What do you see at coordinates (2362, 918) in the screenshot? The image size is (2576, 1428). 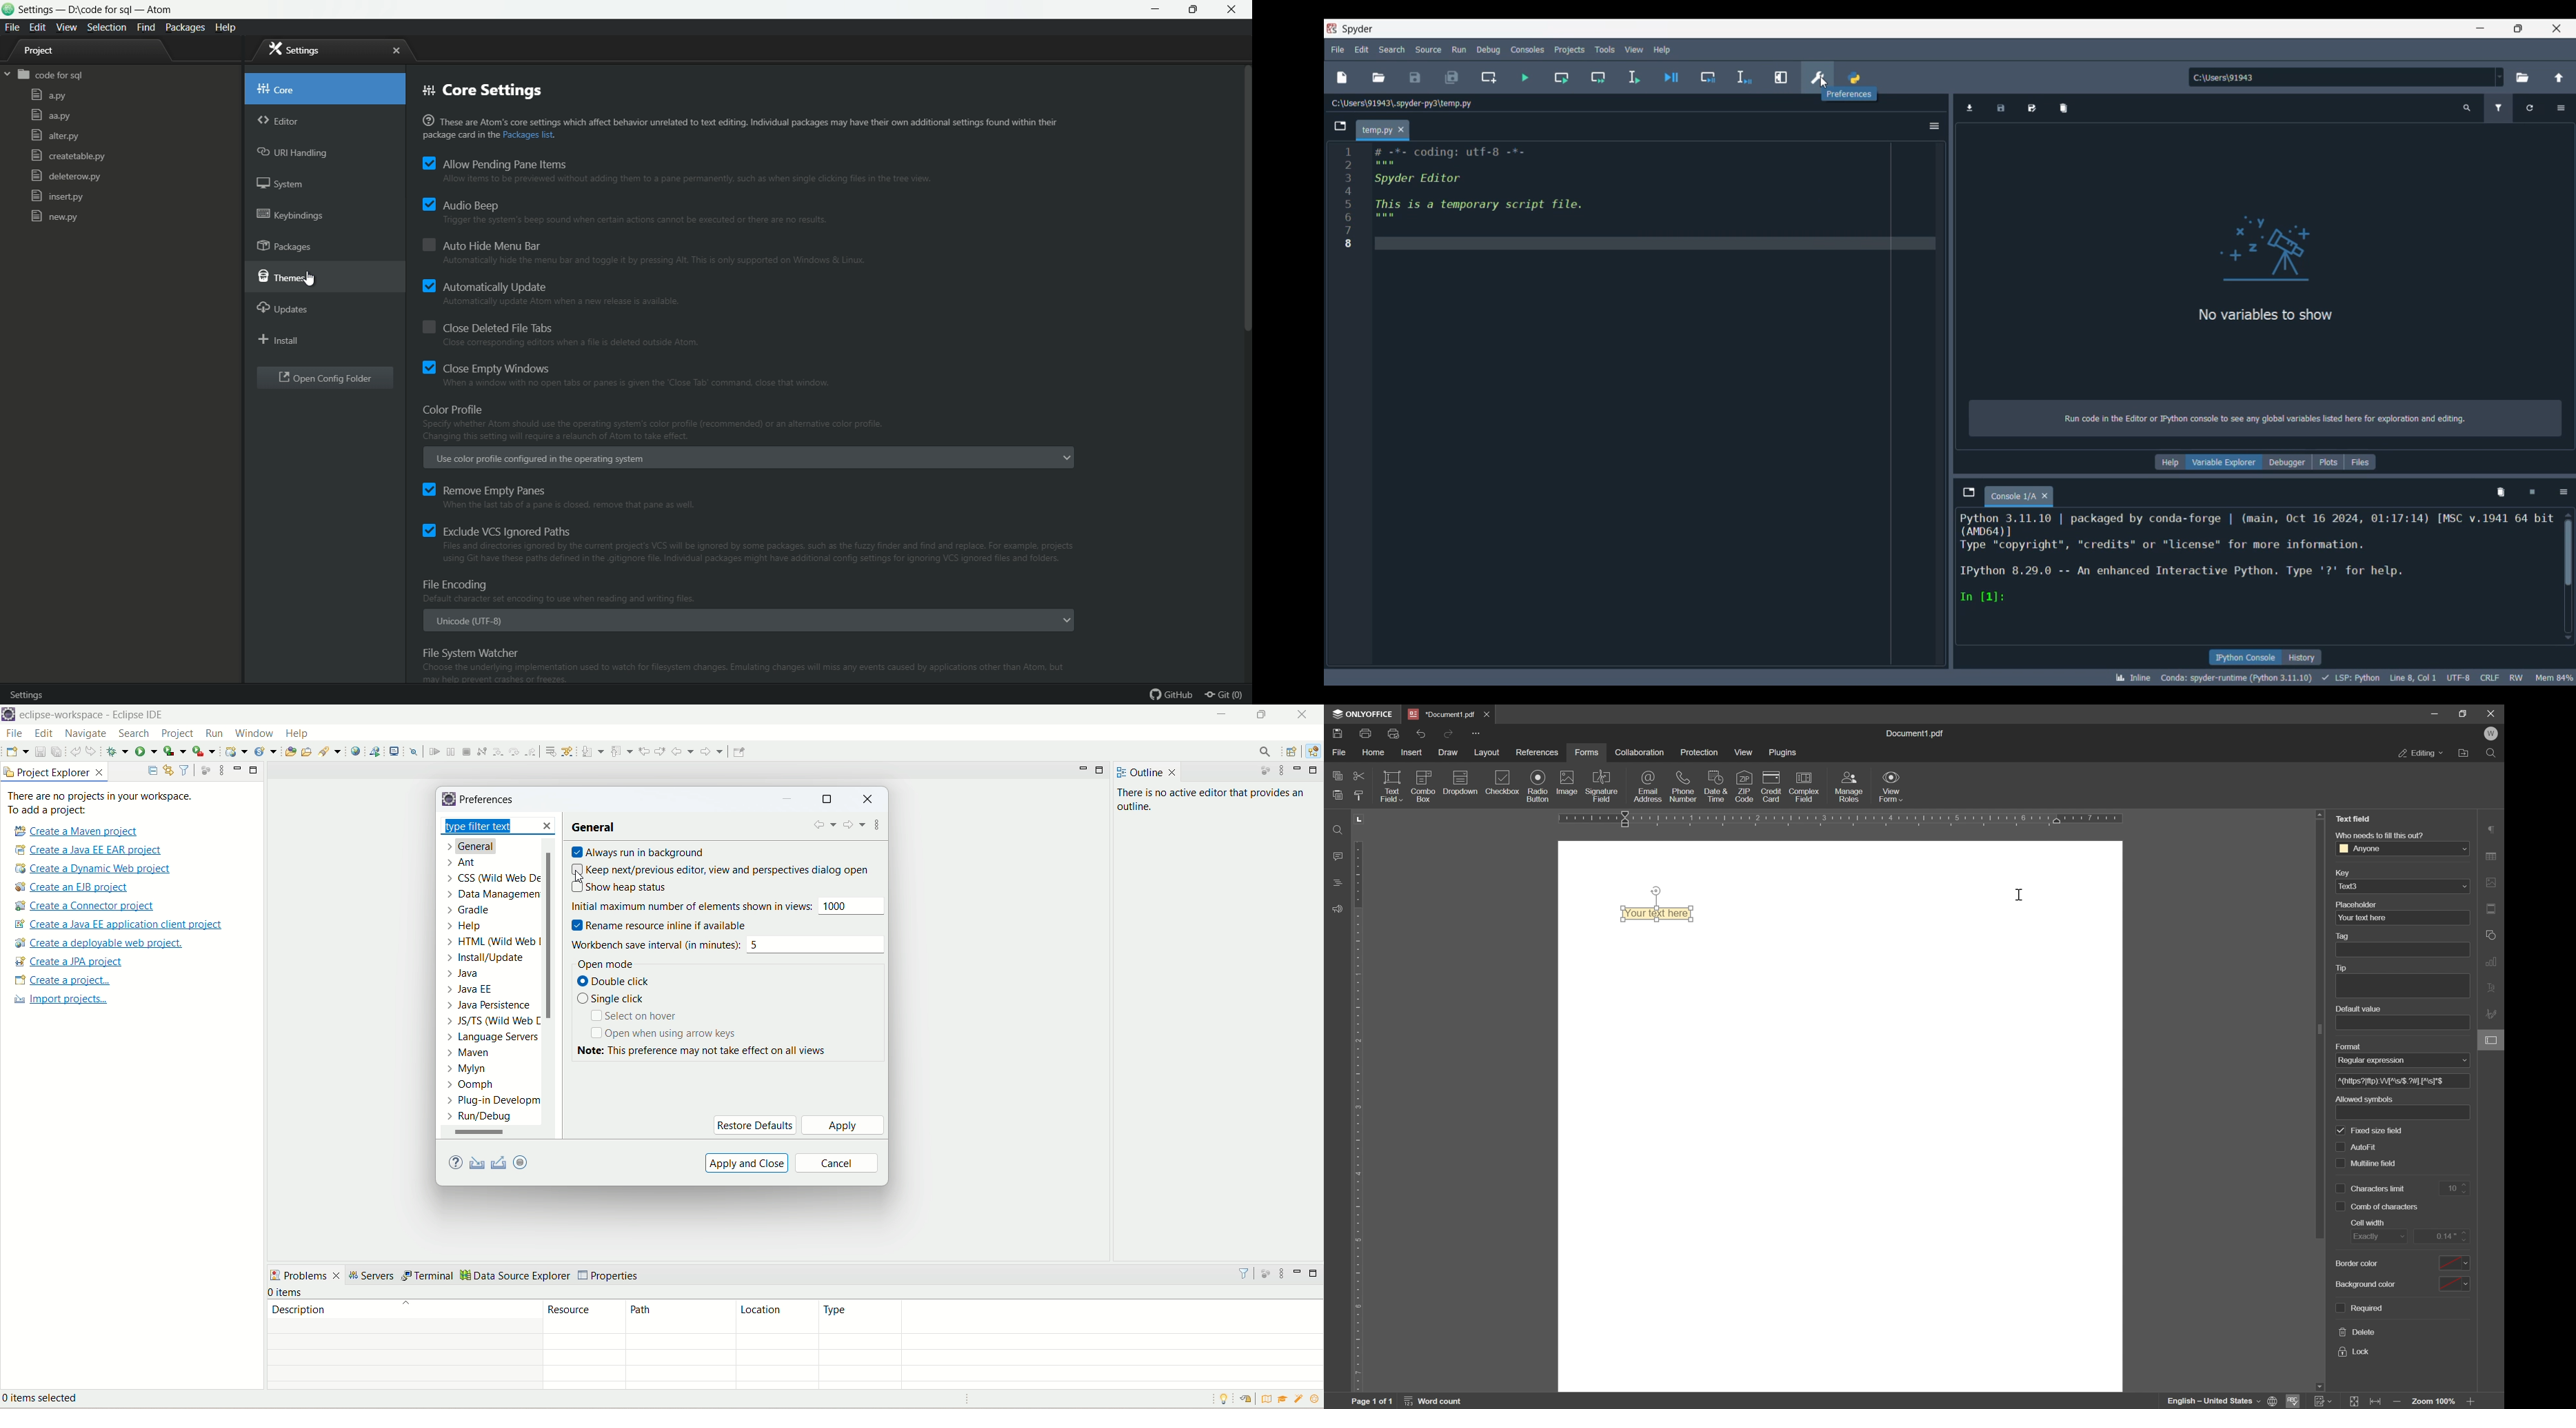 I see `your text here` at bounding box center [2362, 918].